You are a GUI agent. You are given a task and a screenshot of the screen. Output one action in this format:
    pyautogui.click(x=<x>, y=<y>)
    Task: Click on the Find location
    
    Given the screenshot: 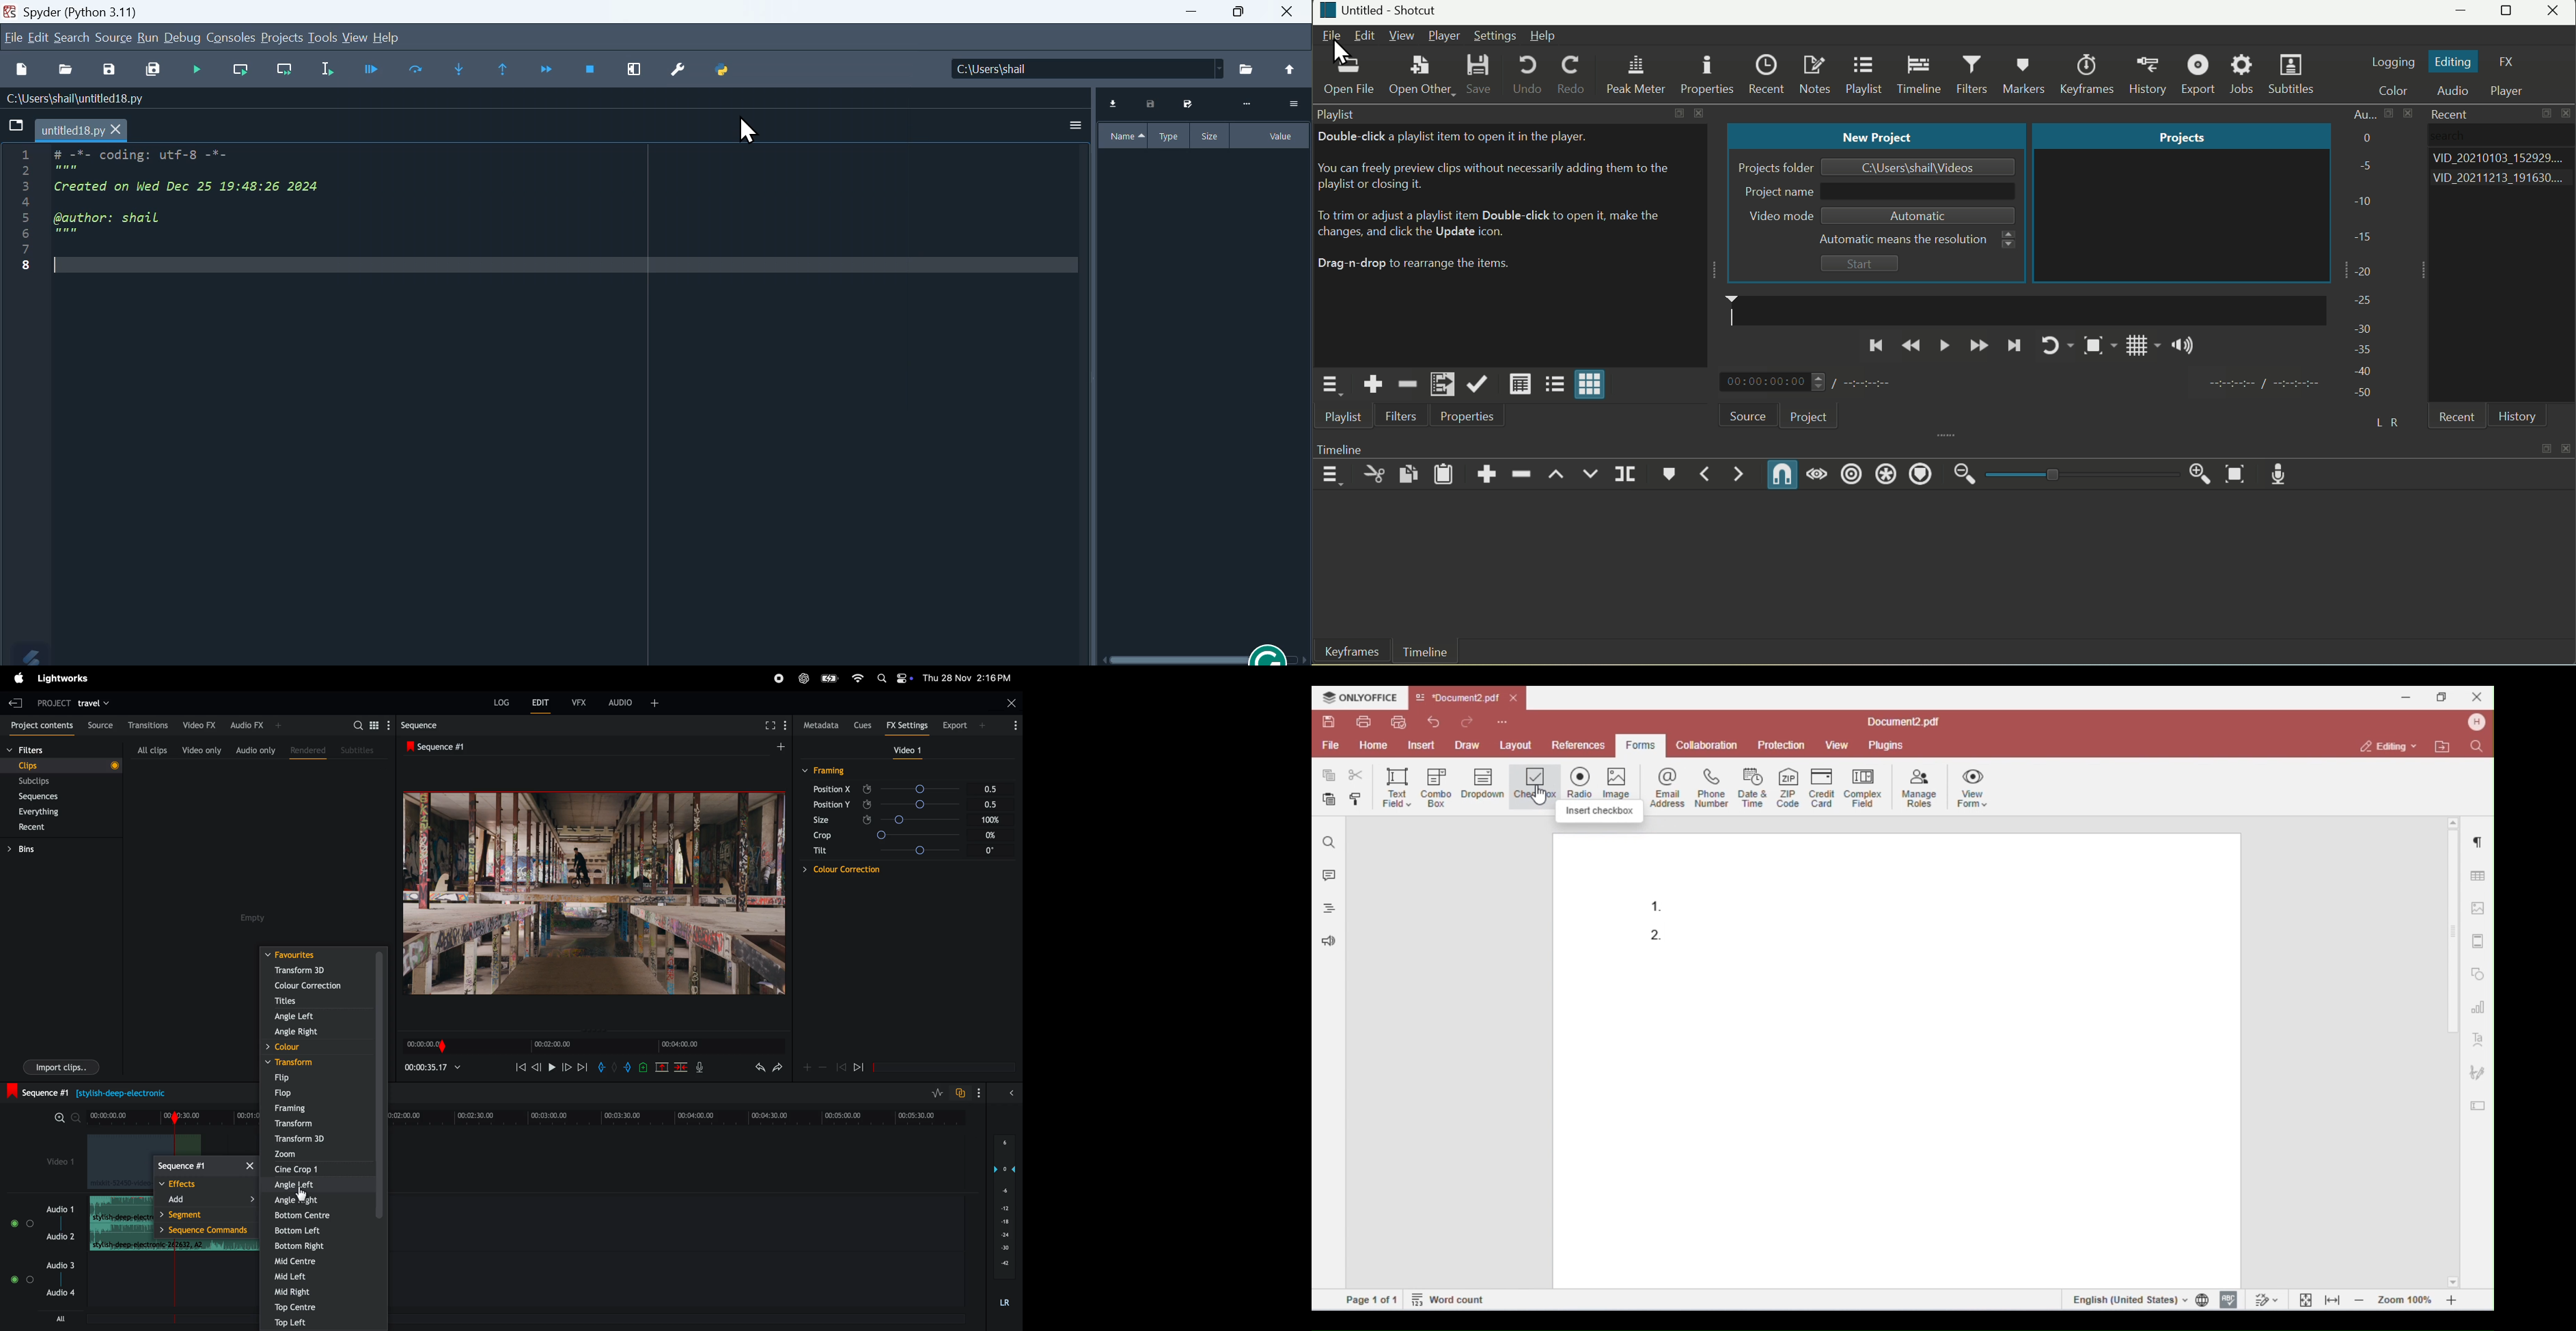 What is the action you would take?
    pyautogui.click(x=1074, y=70)
    